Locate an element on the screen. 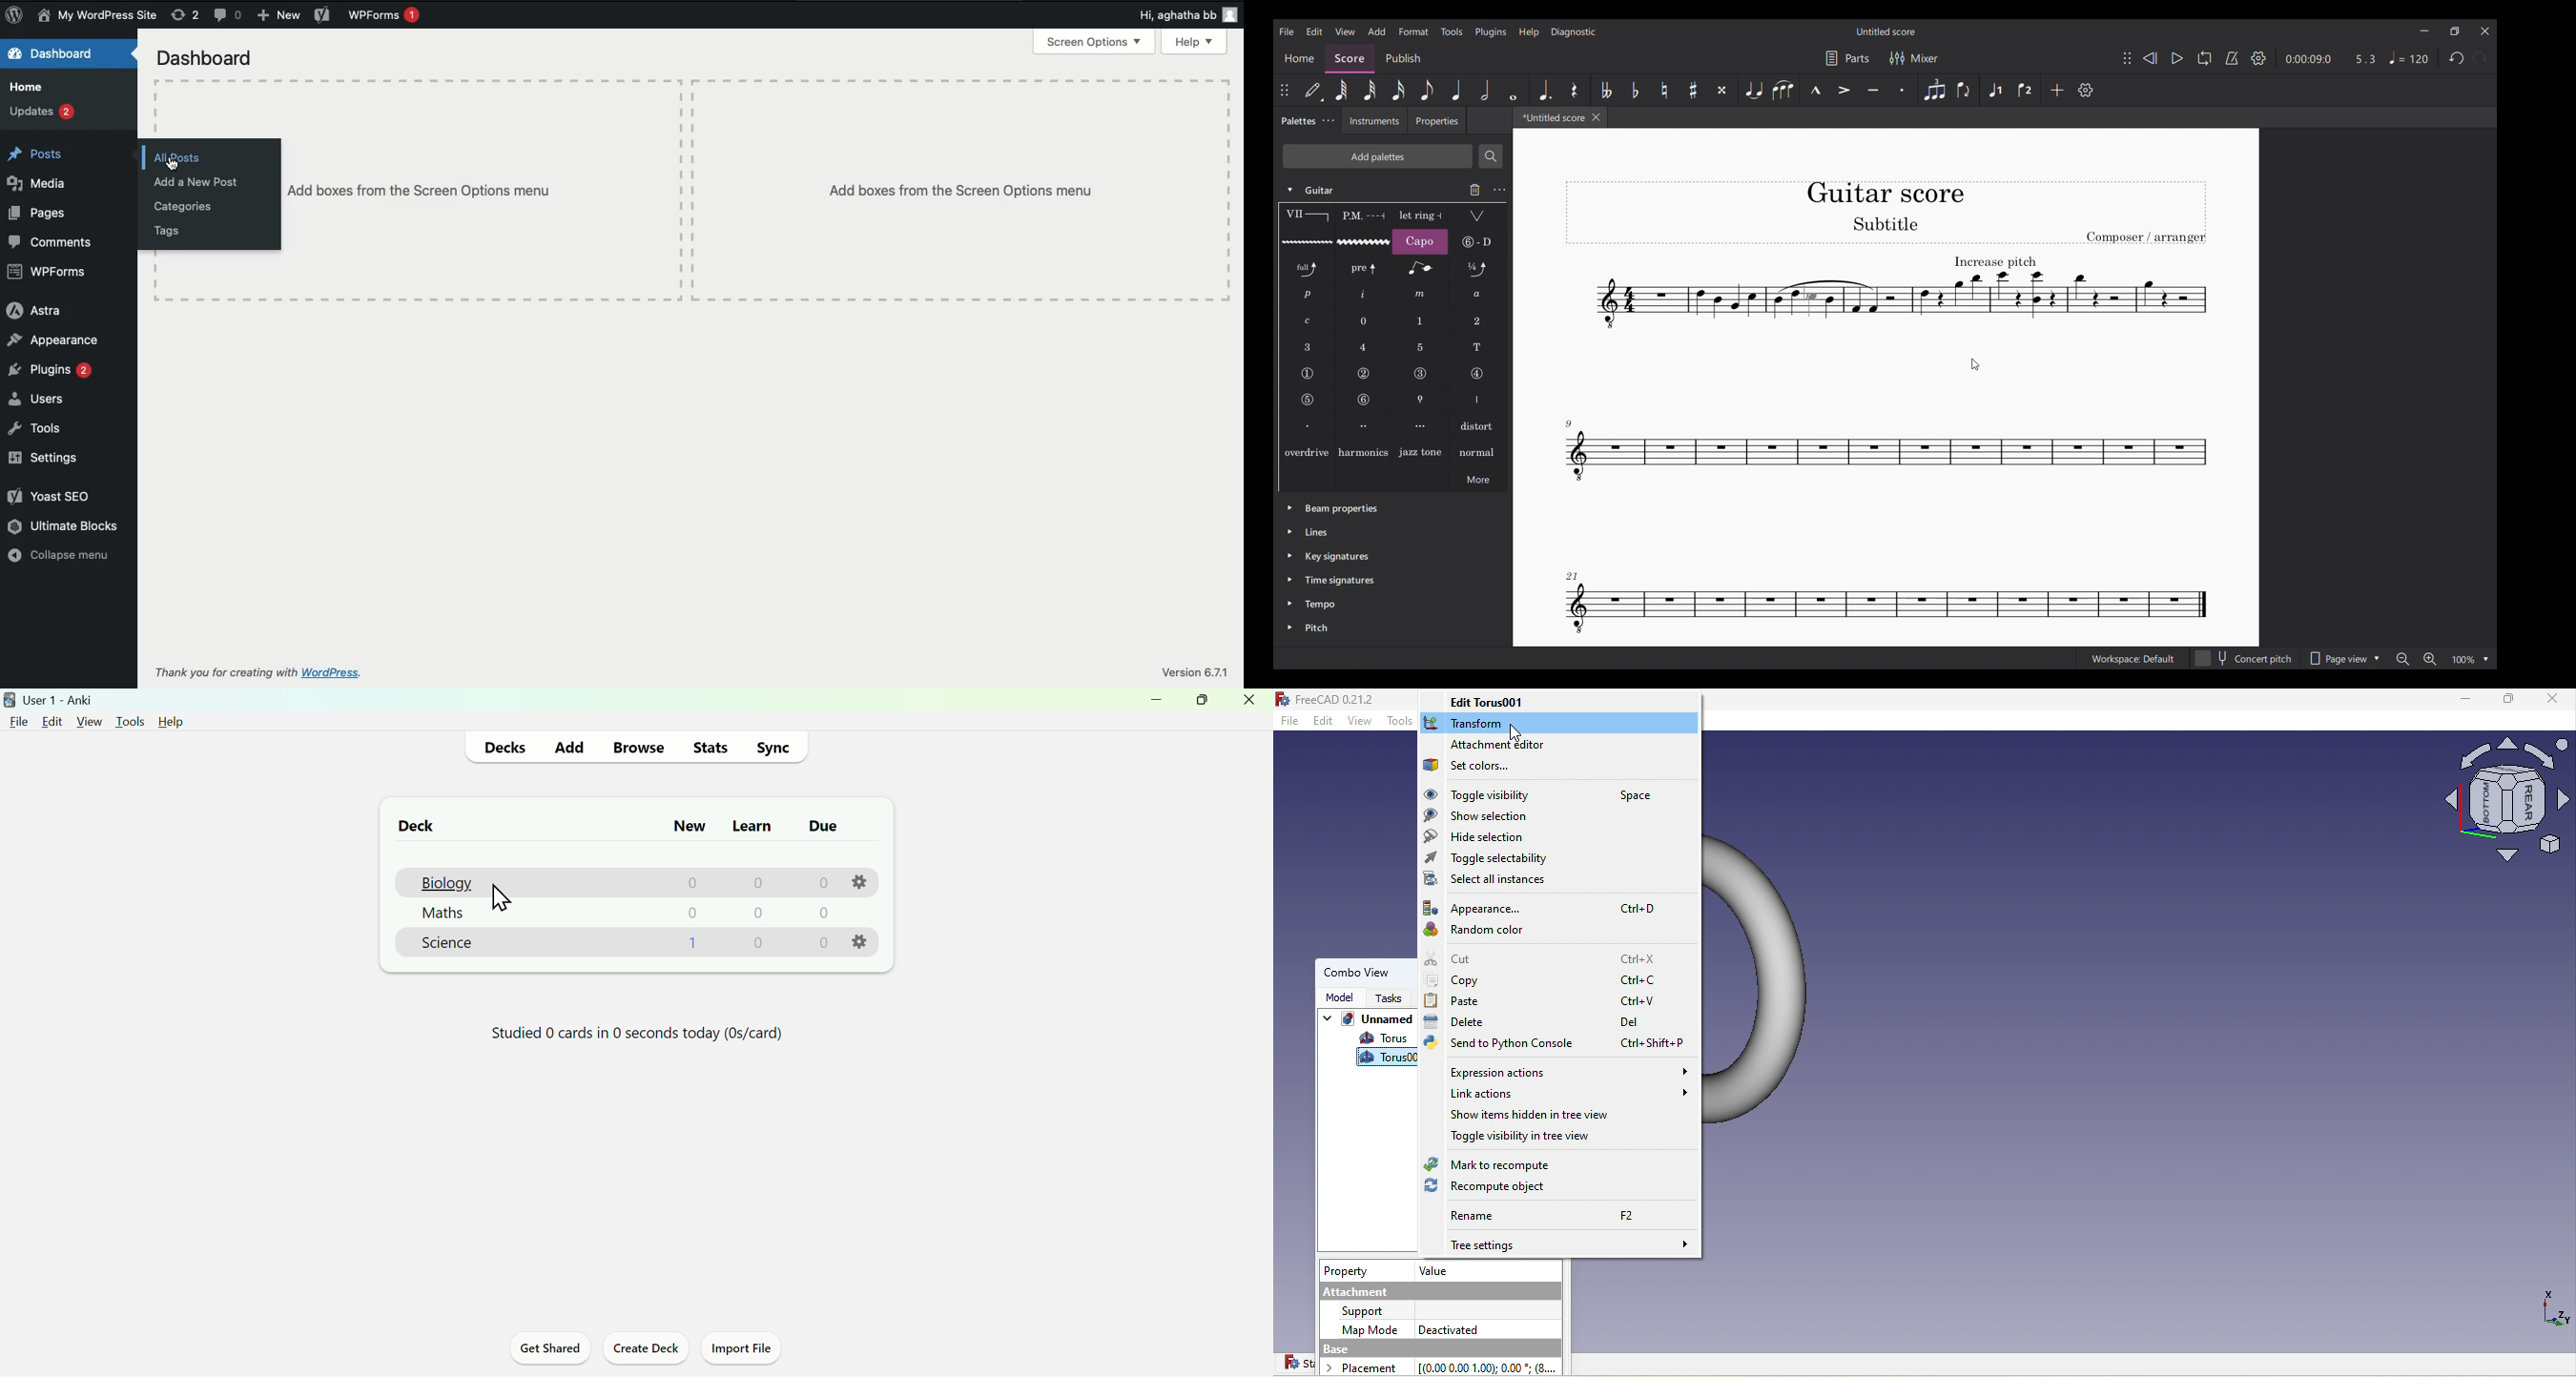 This screenshot has height=1400, width=2576. Copy is located at coordinates (1547, 980).